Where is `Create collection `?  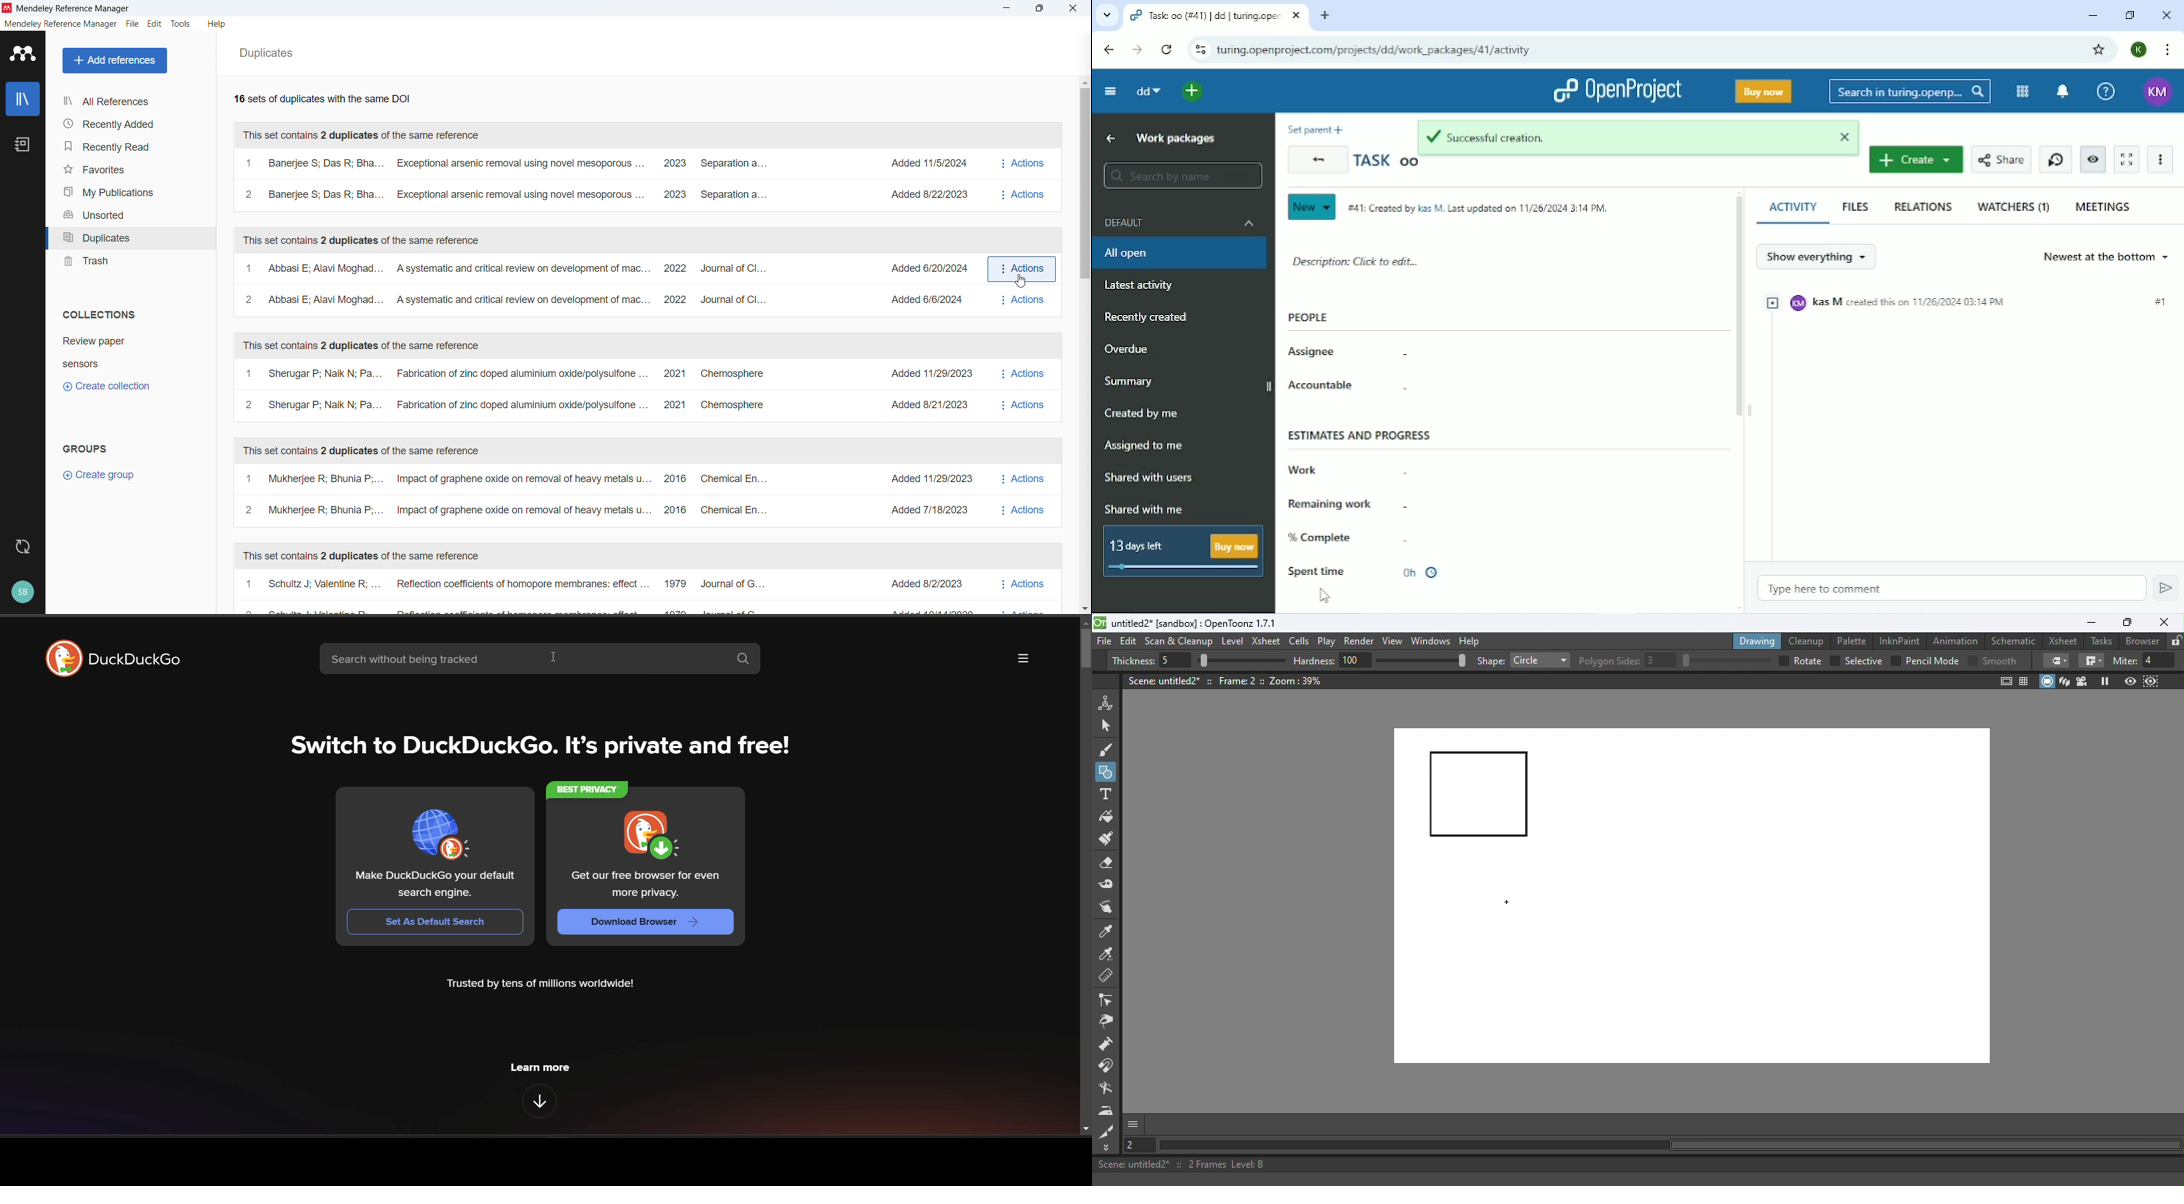
Create collection  is located at coordinates (109, 387).